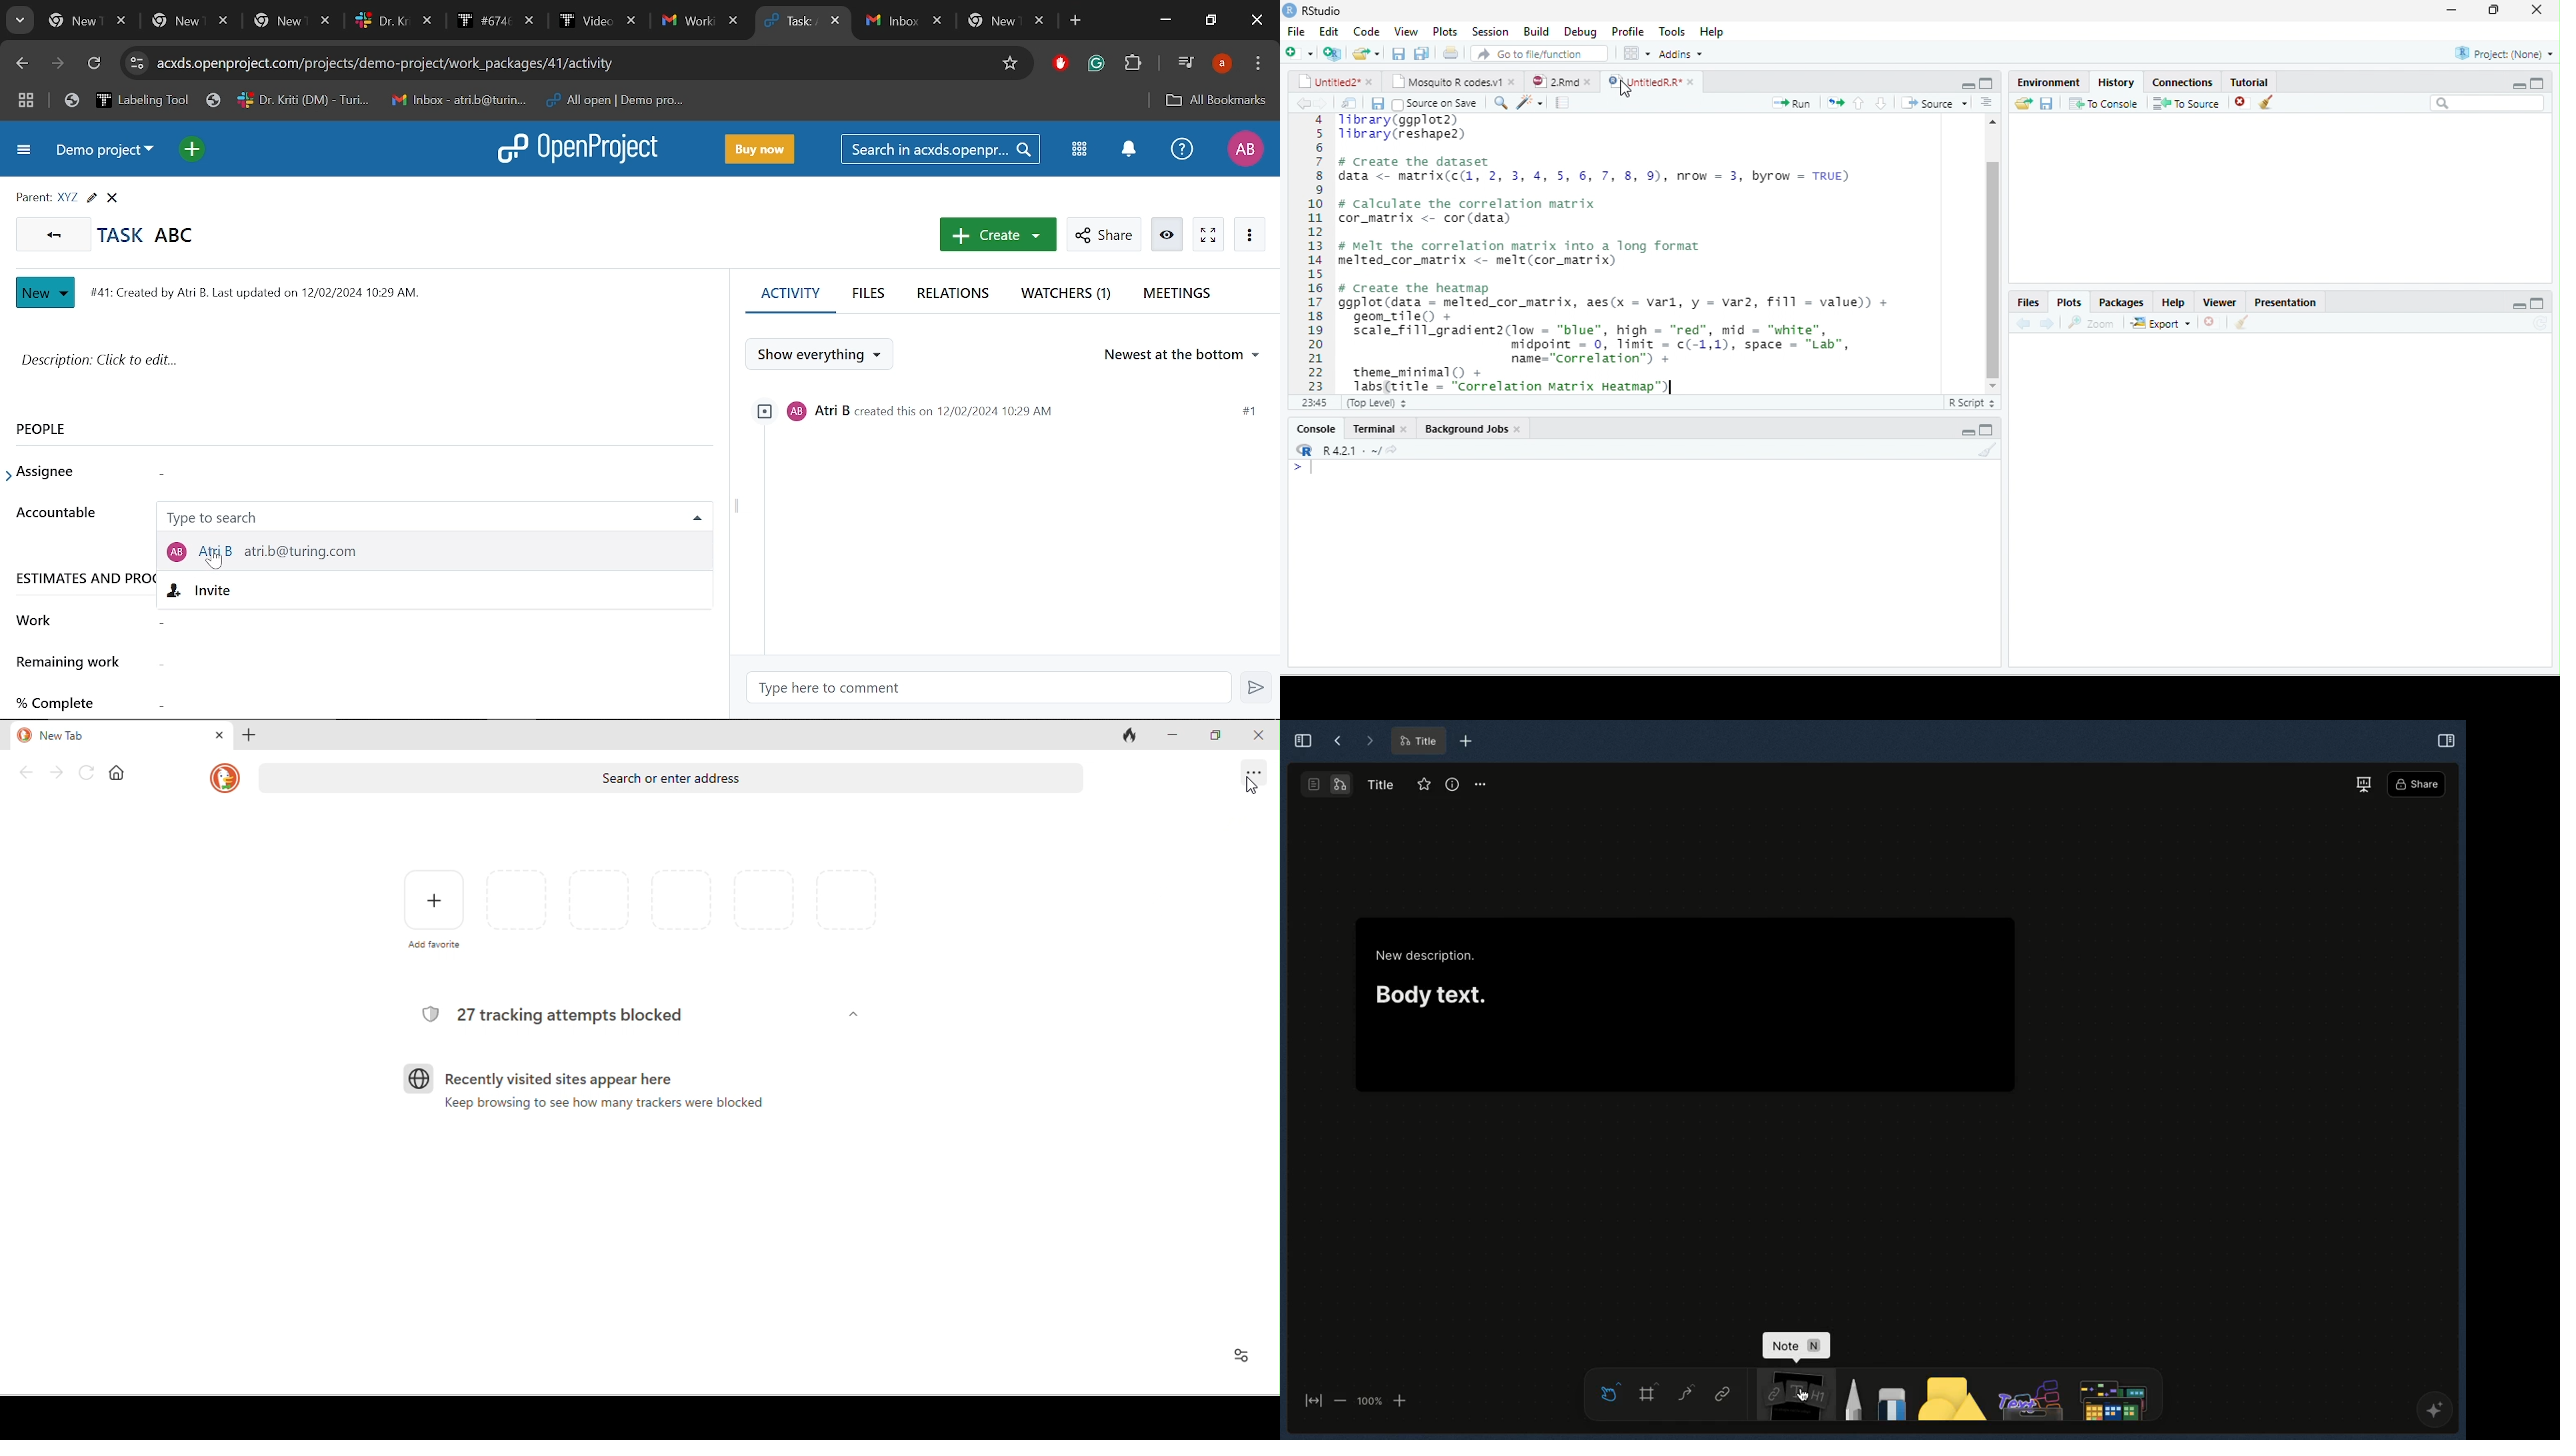 Image resolution: width=2576 pixels, height=1456 pixels. I want to click on tools, so click(1672, 29).